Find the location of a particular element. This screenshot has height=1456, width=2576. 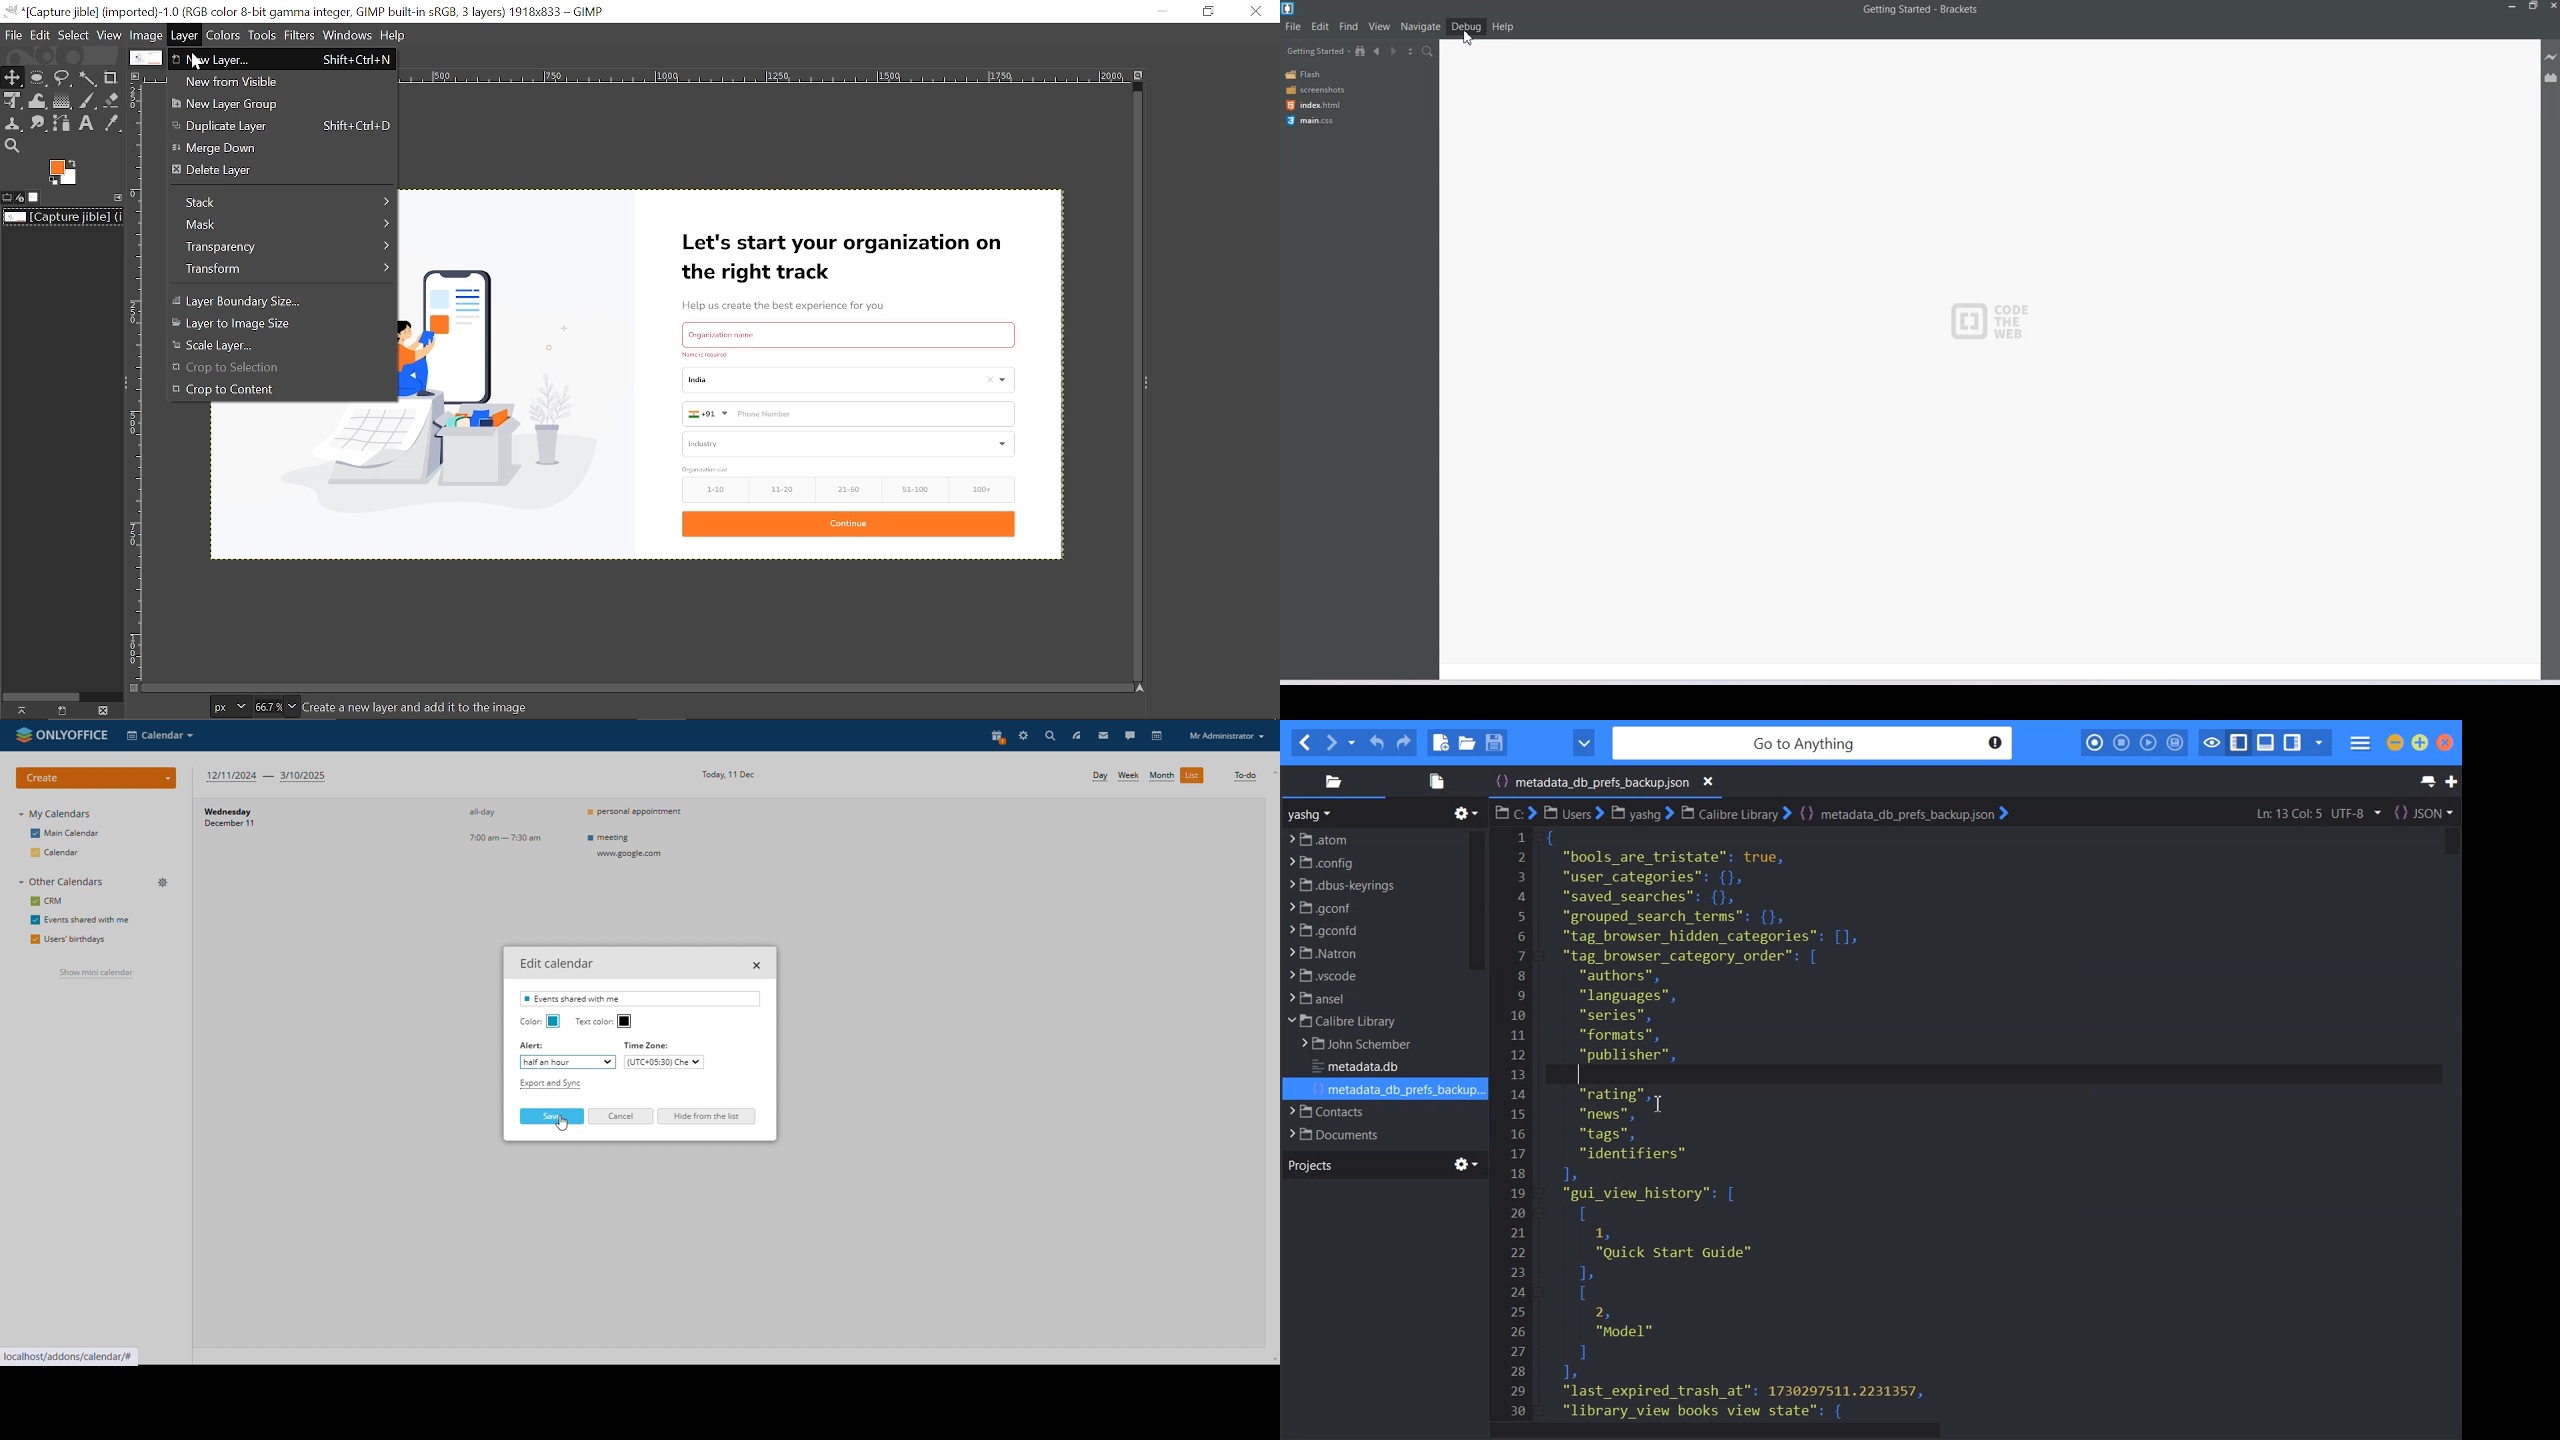

Slack is located at coordinates (283, 201).